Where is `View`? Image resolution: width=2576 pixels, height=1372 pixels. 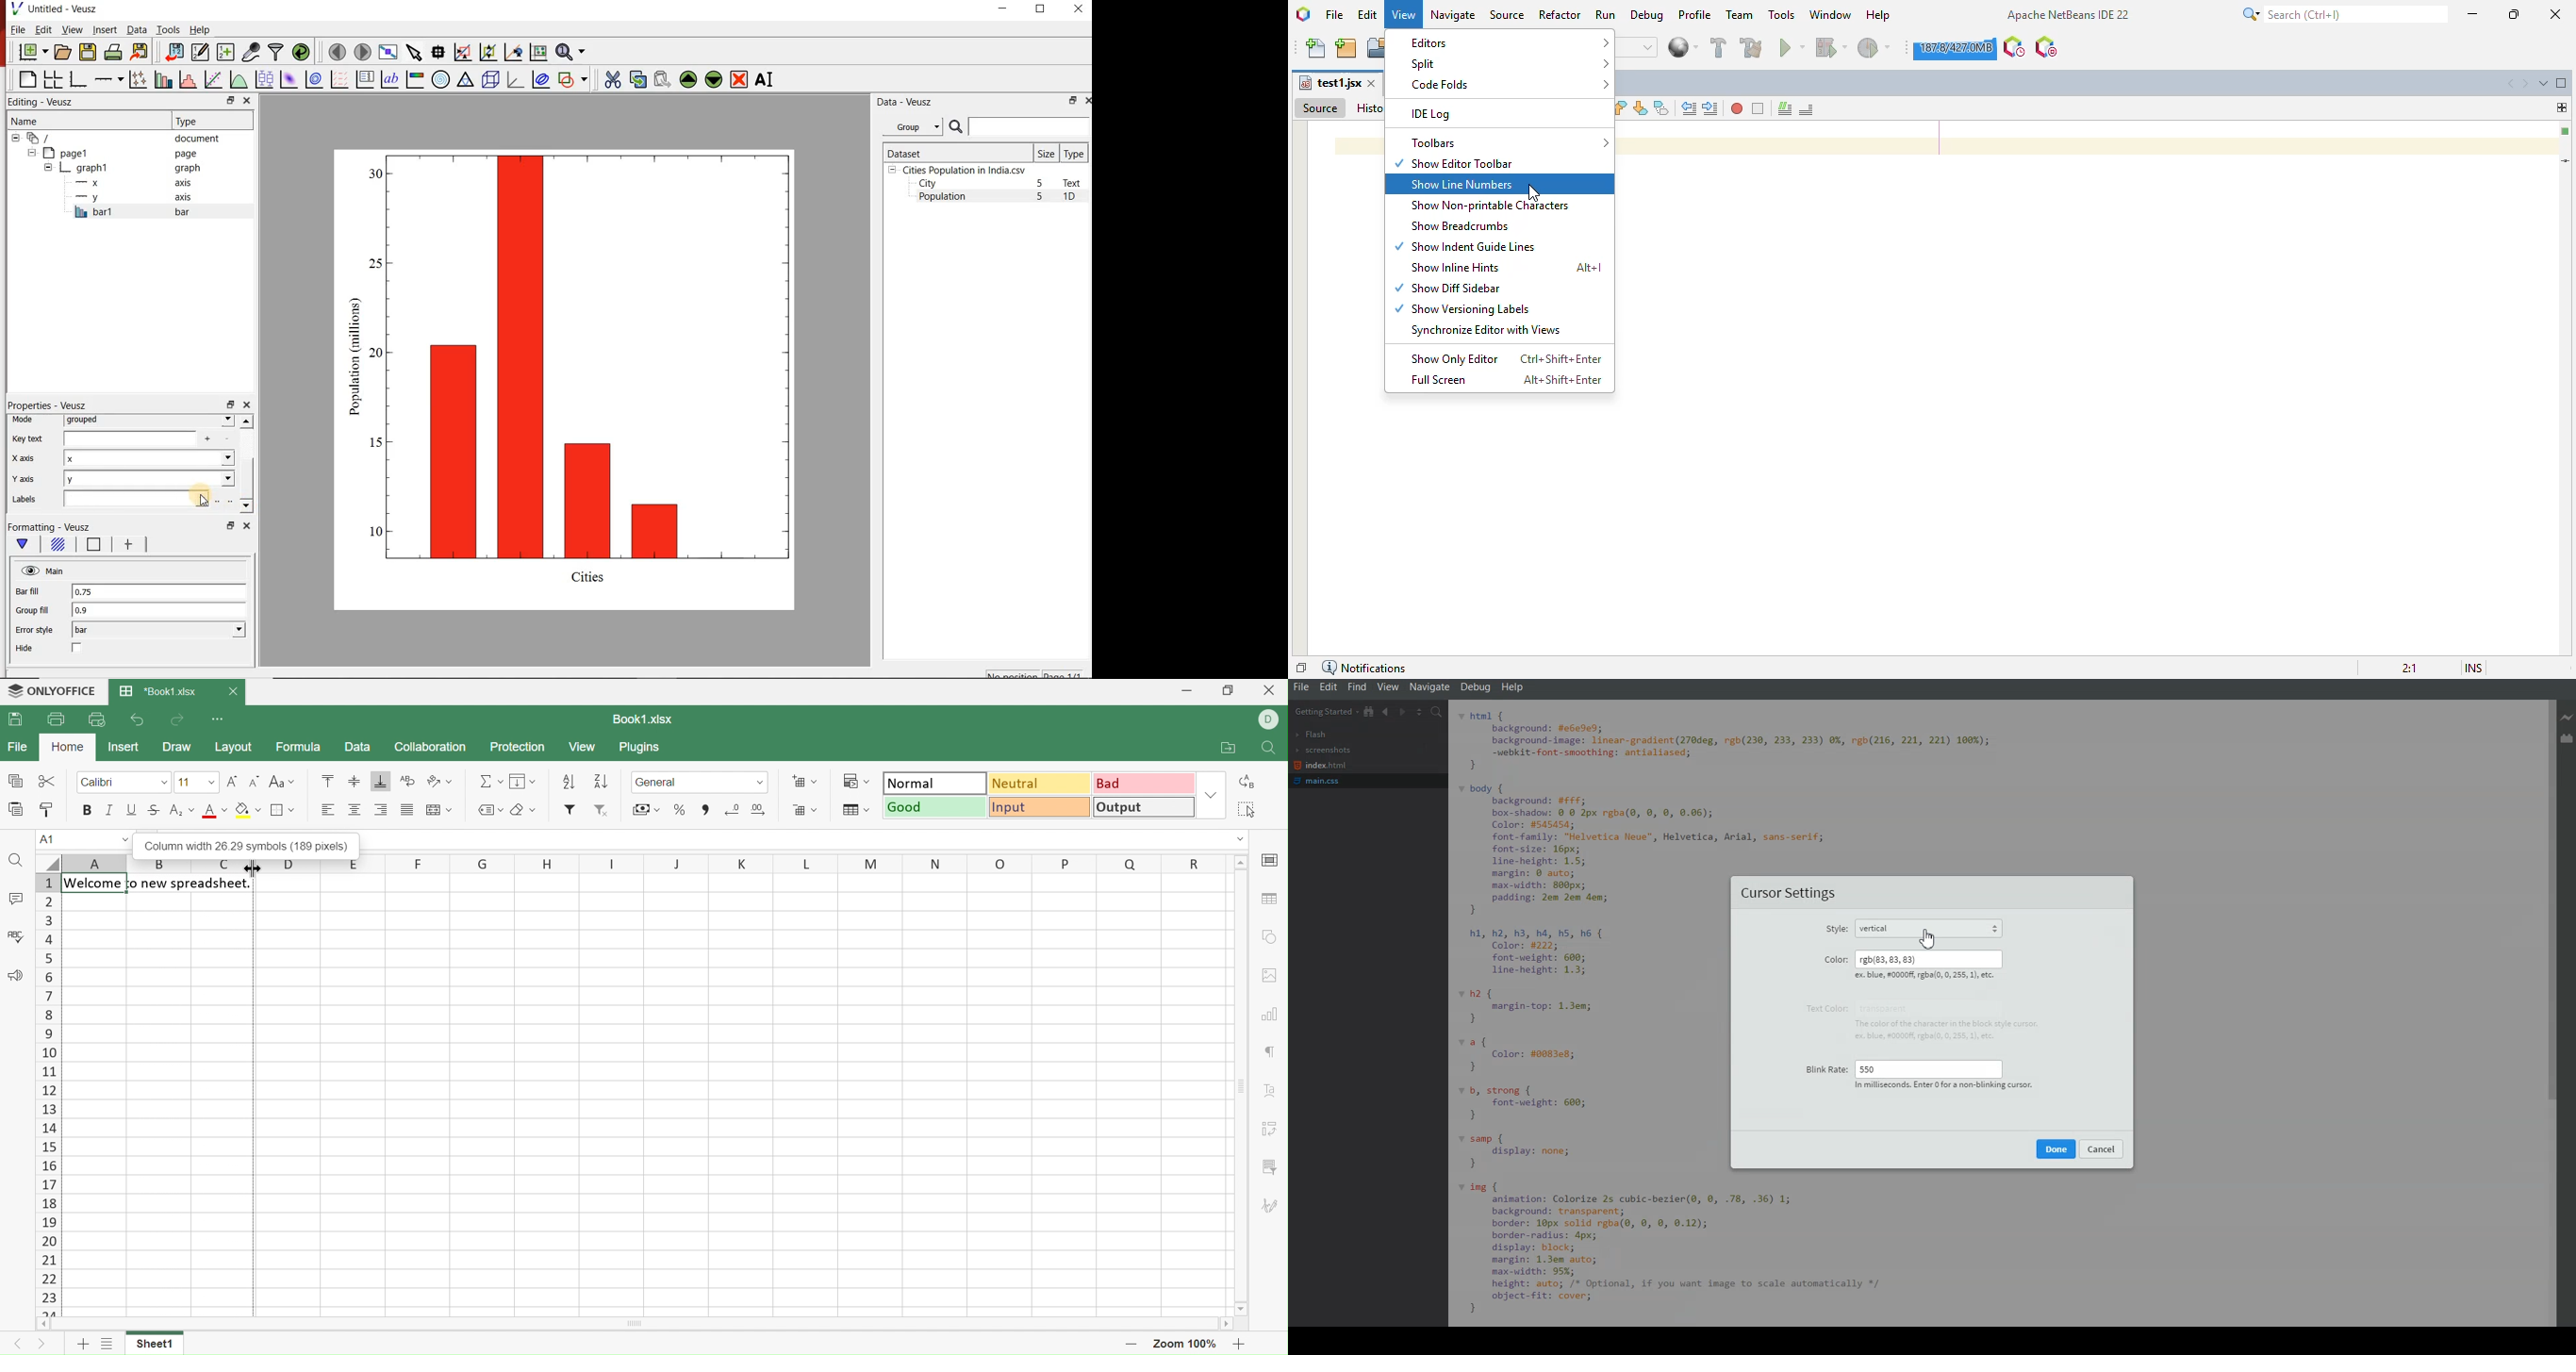 View is located at coordinates (585, 748).